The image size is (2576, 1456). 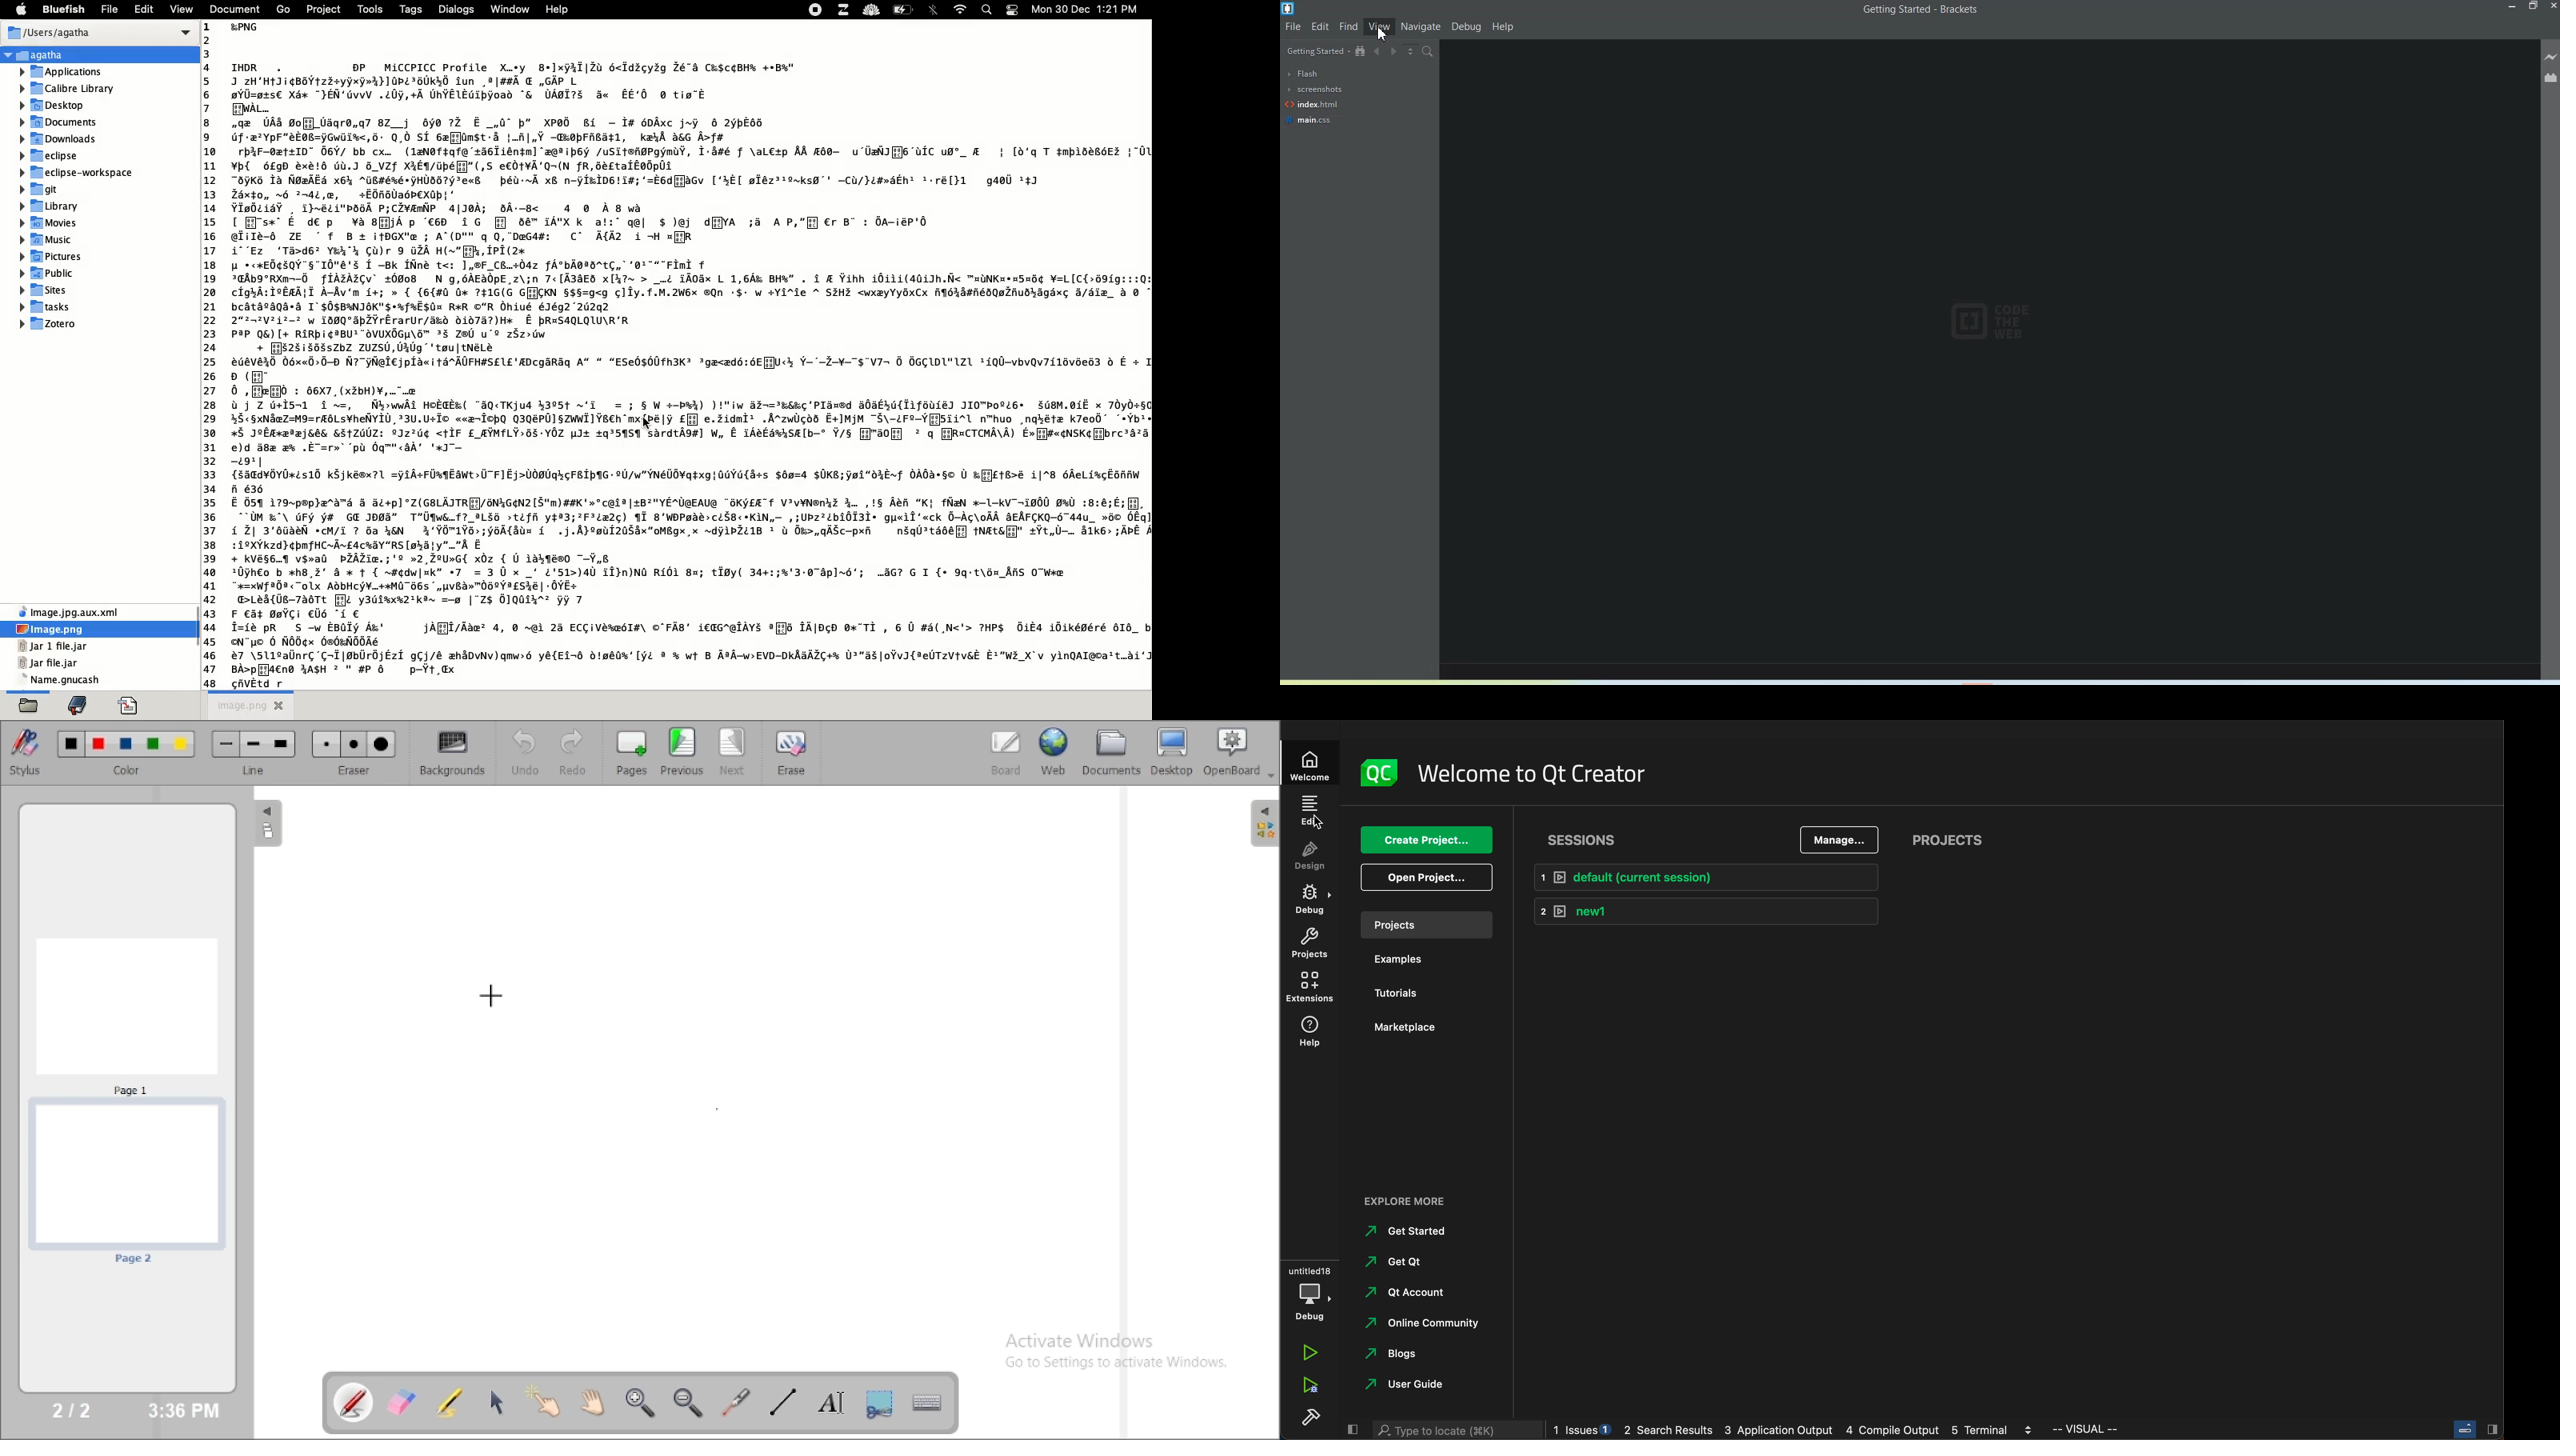 What do you see at coordinates (182, 1411) in the screenshot?
I see `3:36 PM` at bounding box center [182, 1411].